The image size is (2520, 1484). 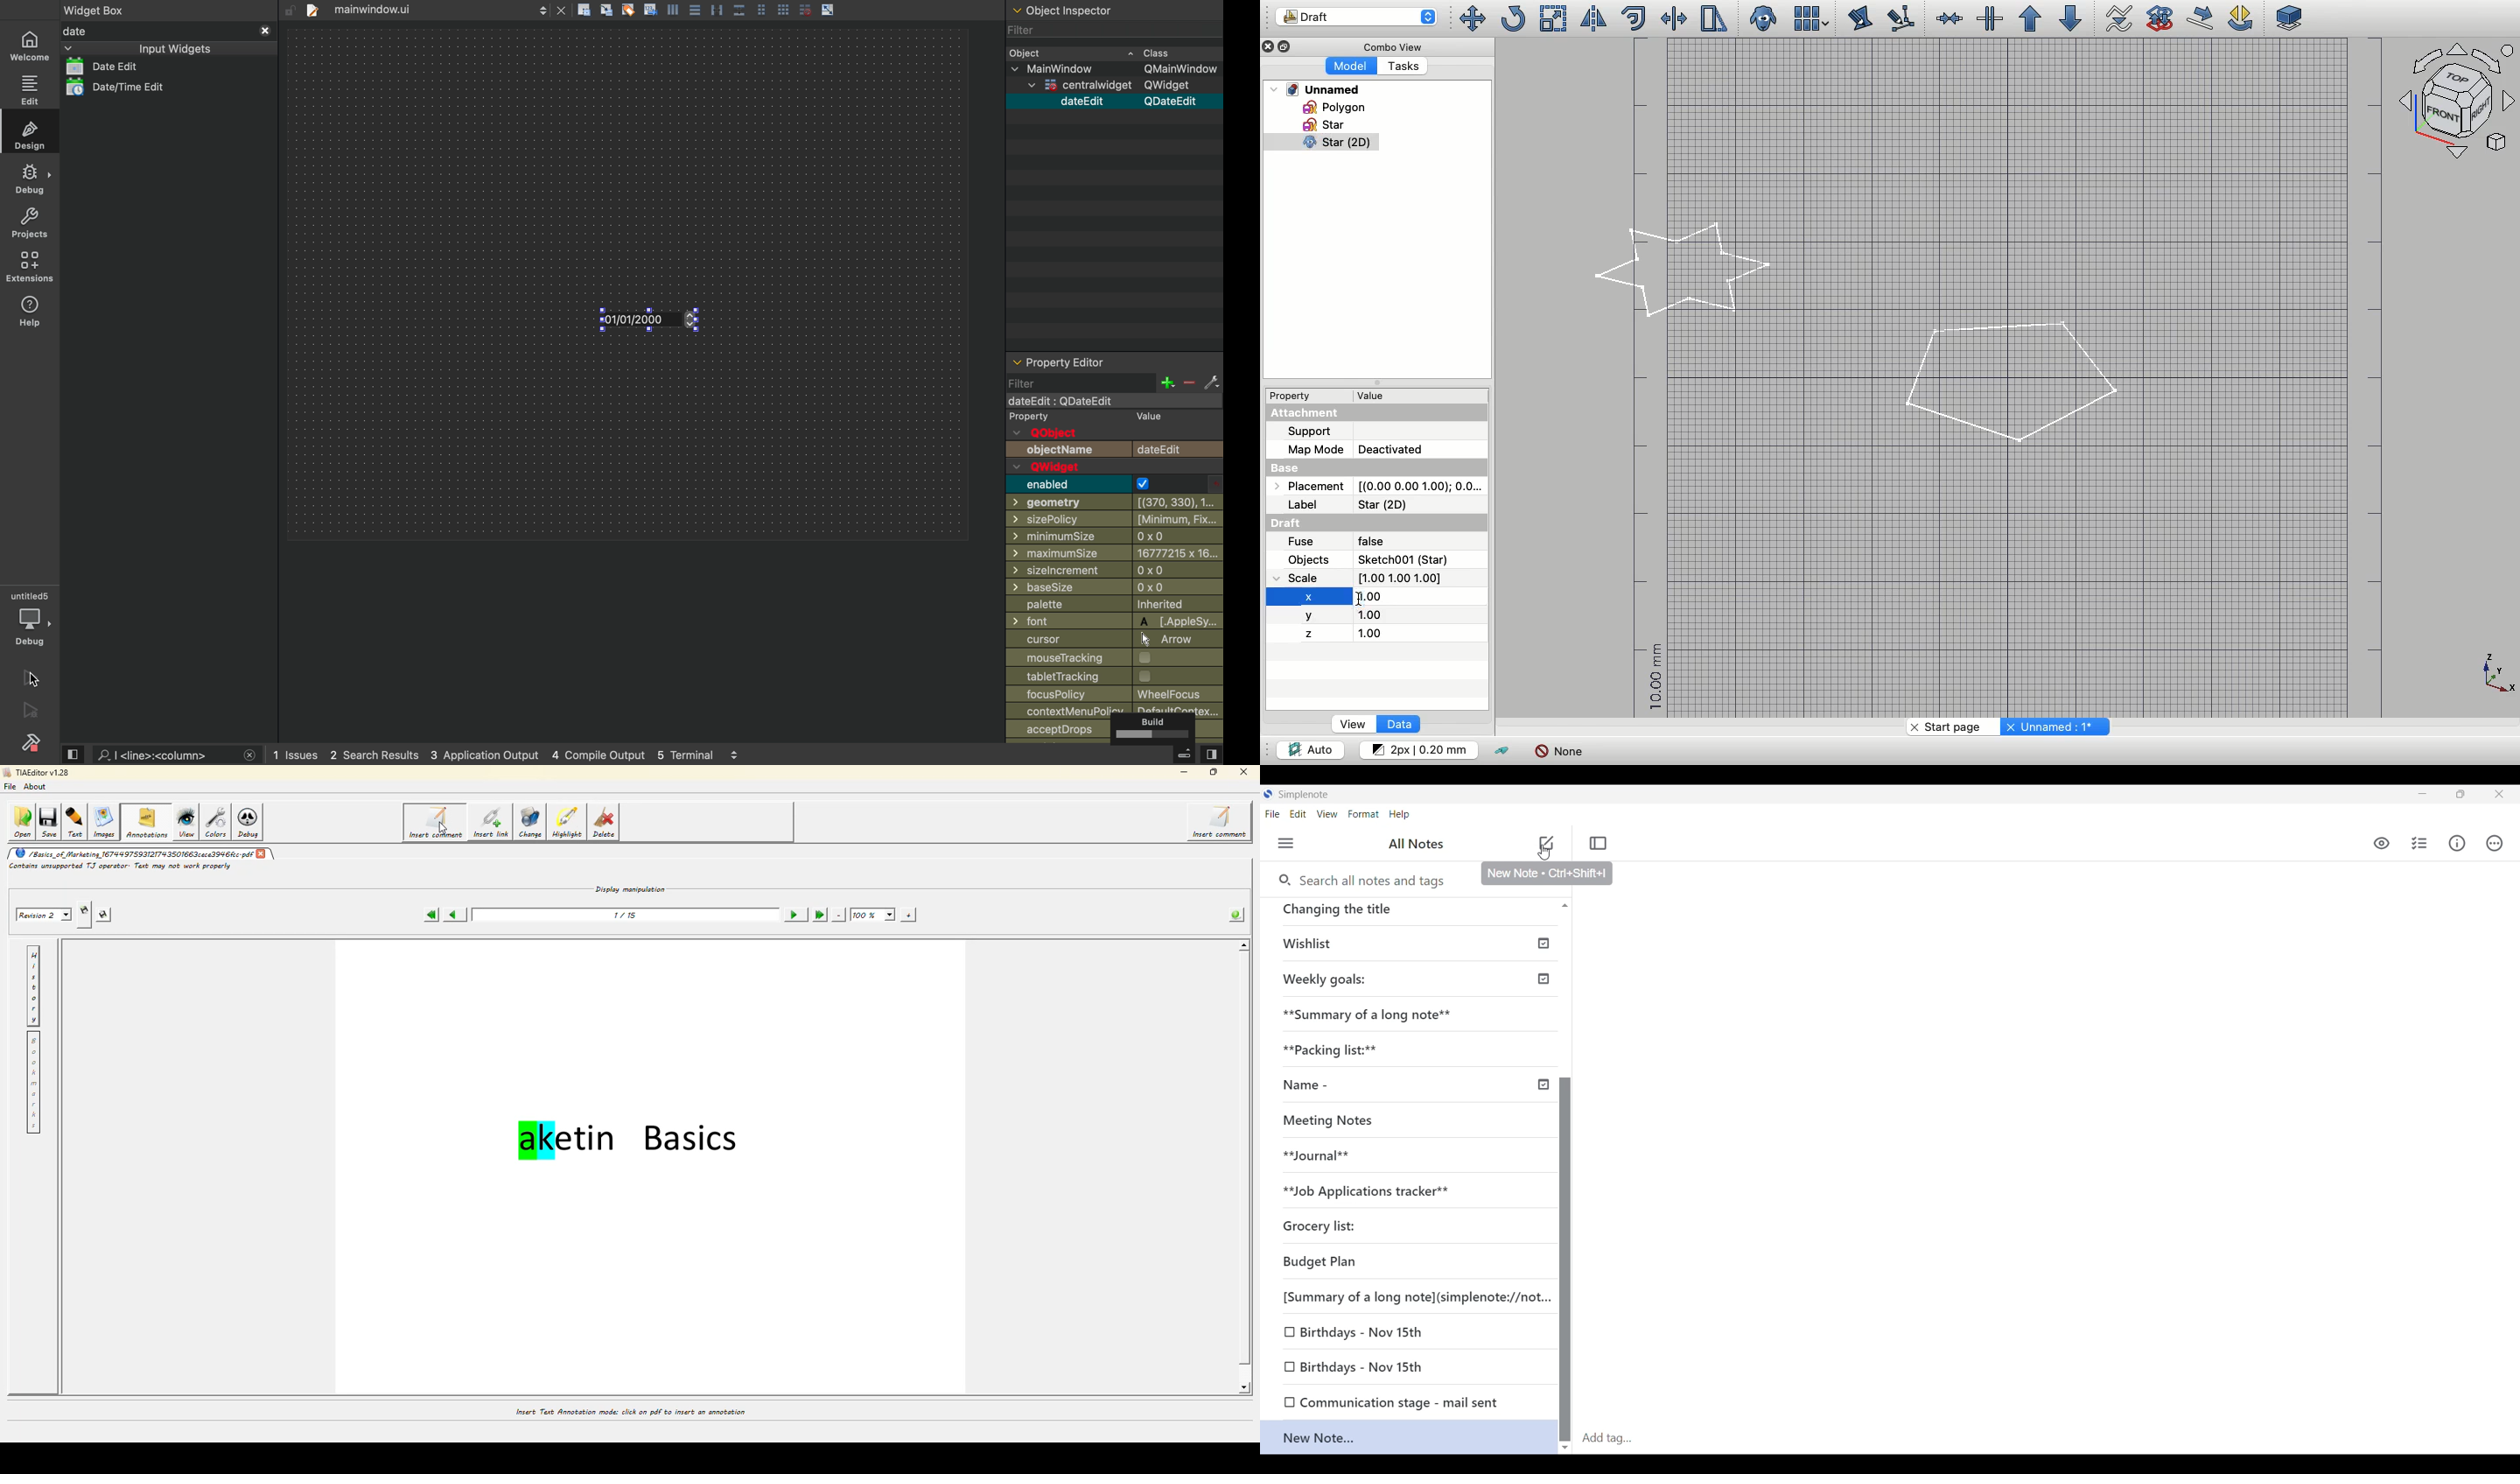 What do you see at coordinates (1287, 1334) in the screenshot?
I see `Checkbox` at bounding box center [1287, 1334].